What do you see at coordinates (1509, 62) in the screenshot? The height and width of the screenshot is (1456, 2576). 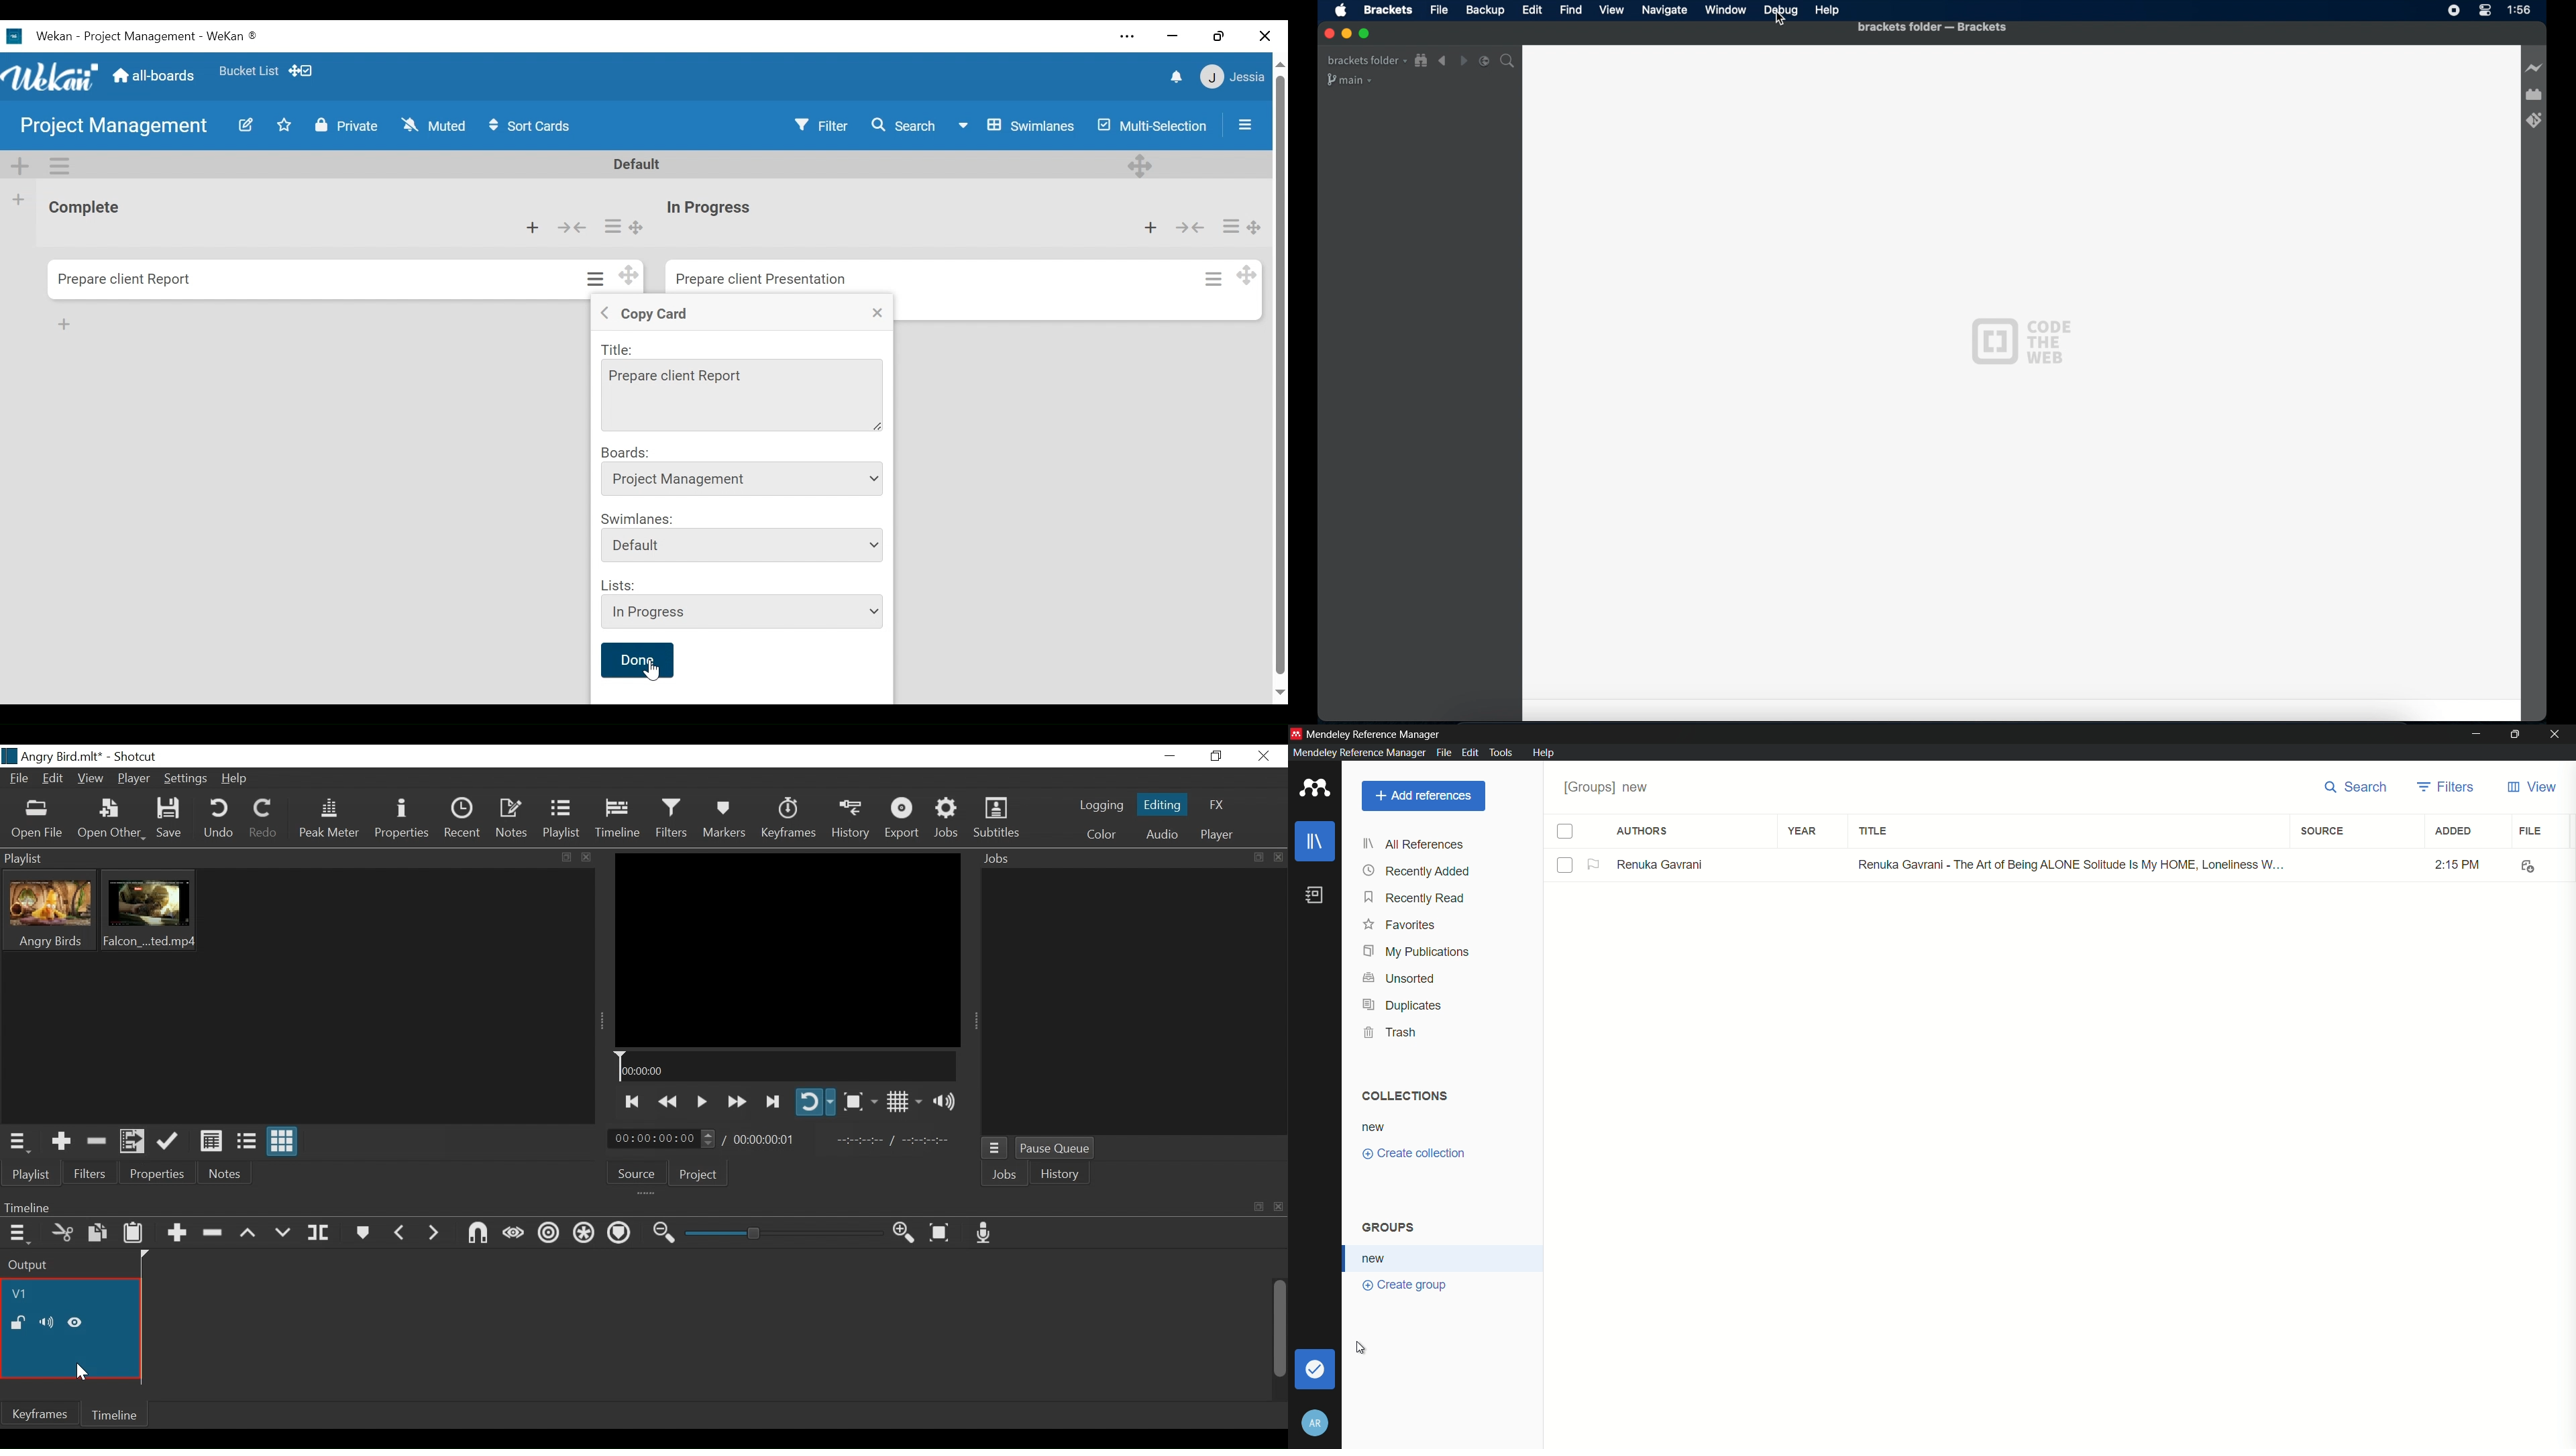 I see `search icon` at bounding box center [1509, 62].